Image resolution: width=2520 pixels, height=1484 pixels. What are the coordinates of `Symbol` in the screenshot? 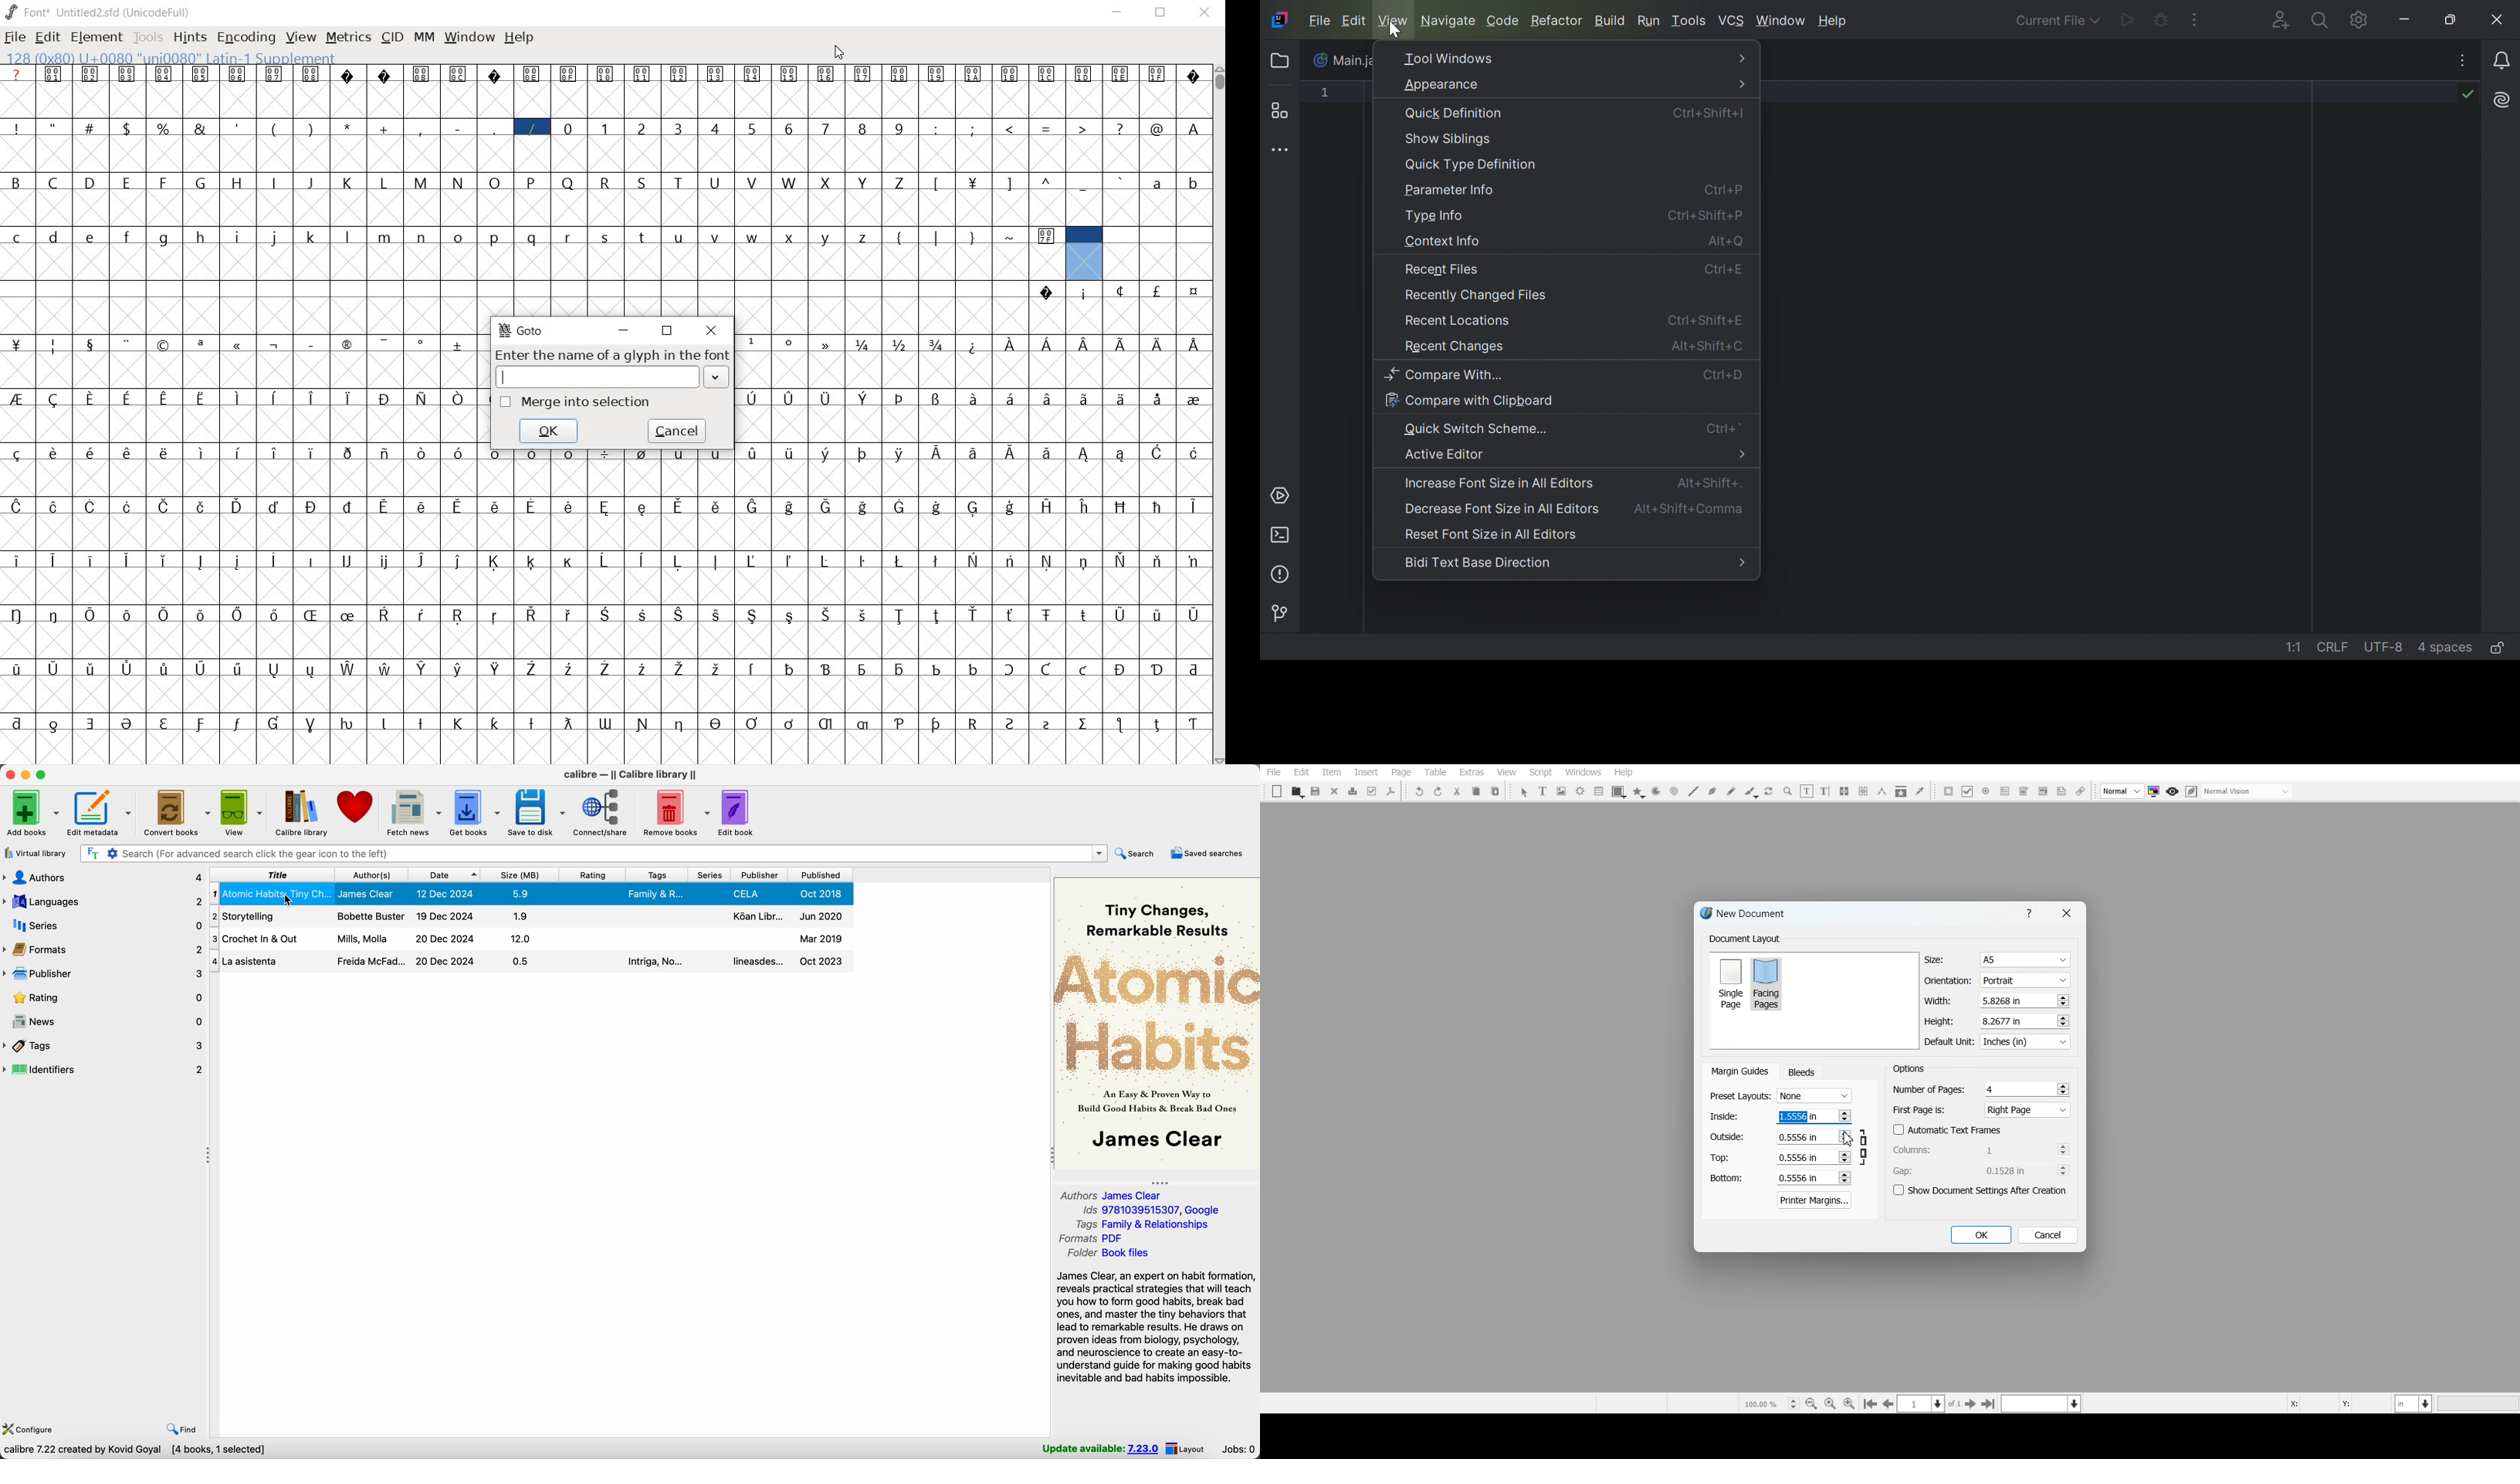 It's located at (863, 399).